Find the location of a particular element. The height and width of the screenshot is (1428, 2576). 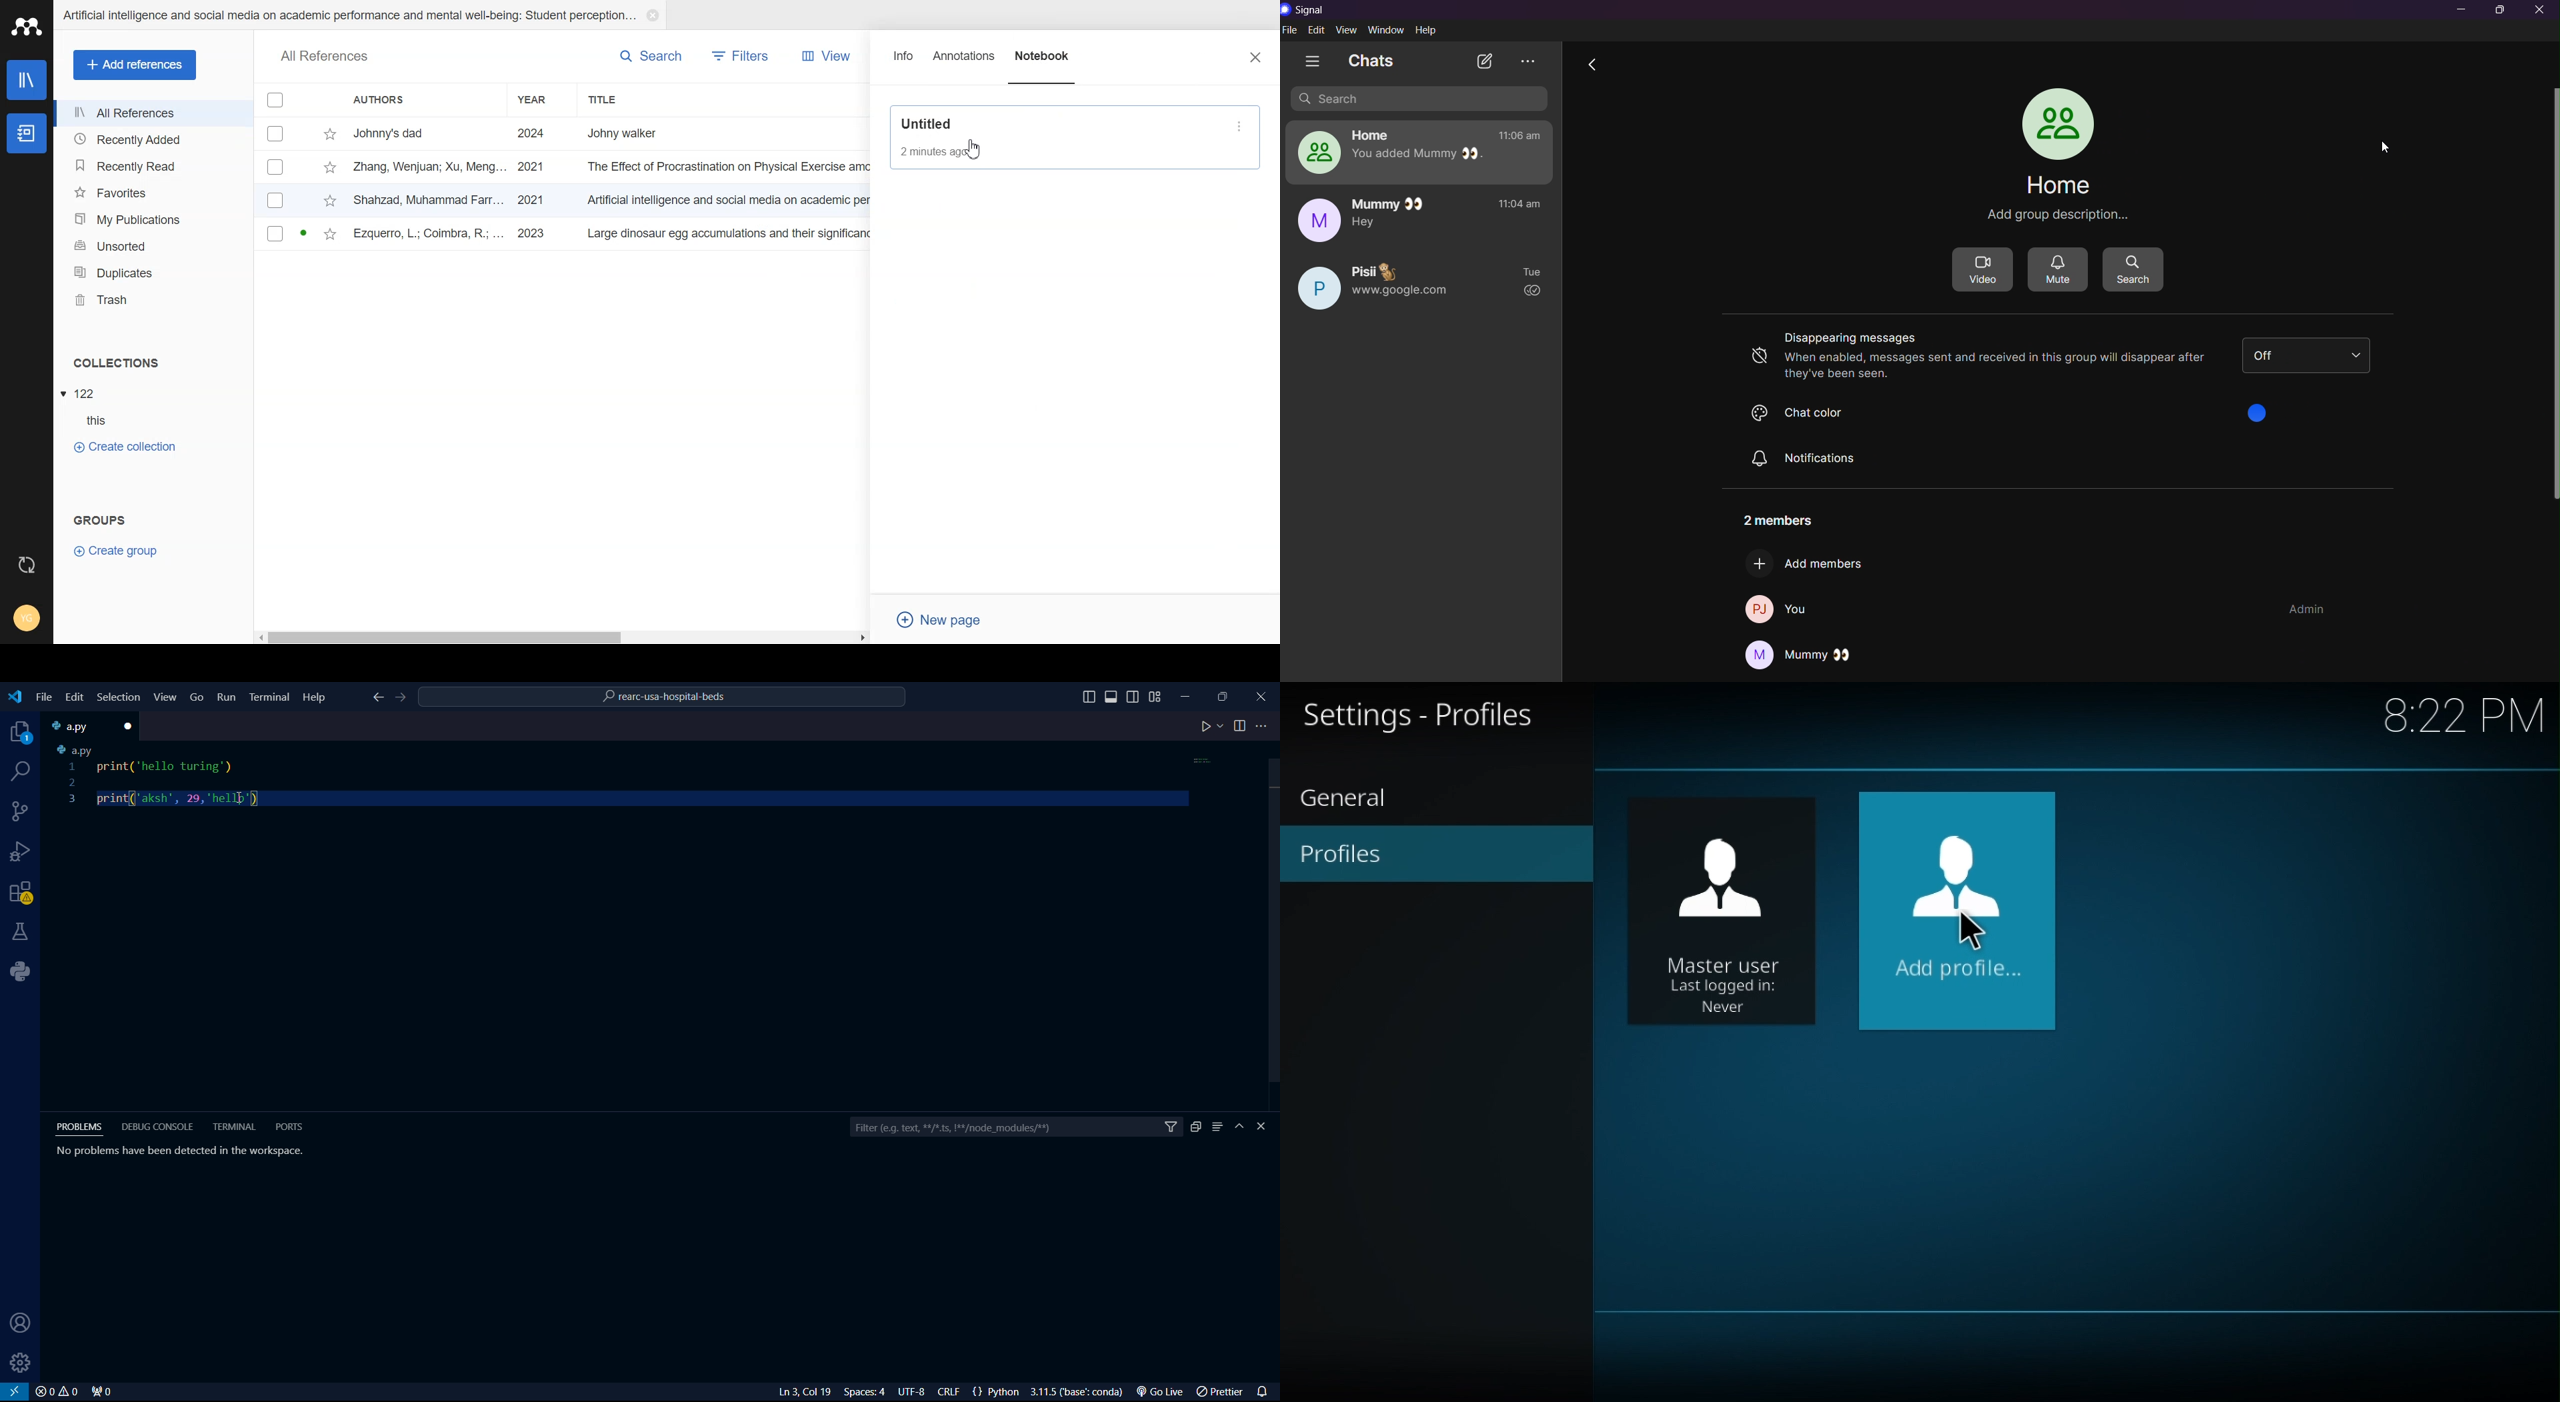

title is located at coordinates (1311, 11).